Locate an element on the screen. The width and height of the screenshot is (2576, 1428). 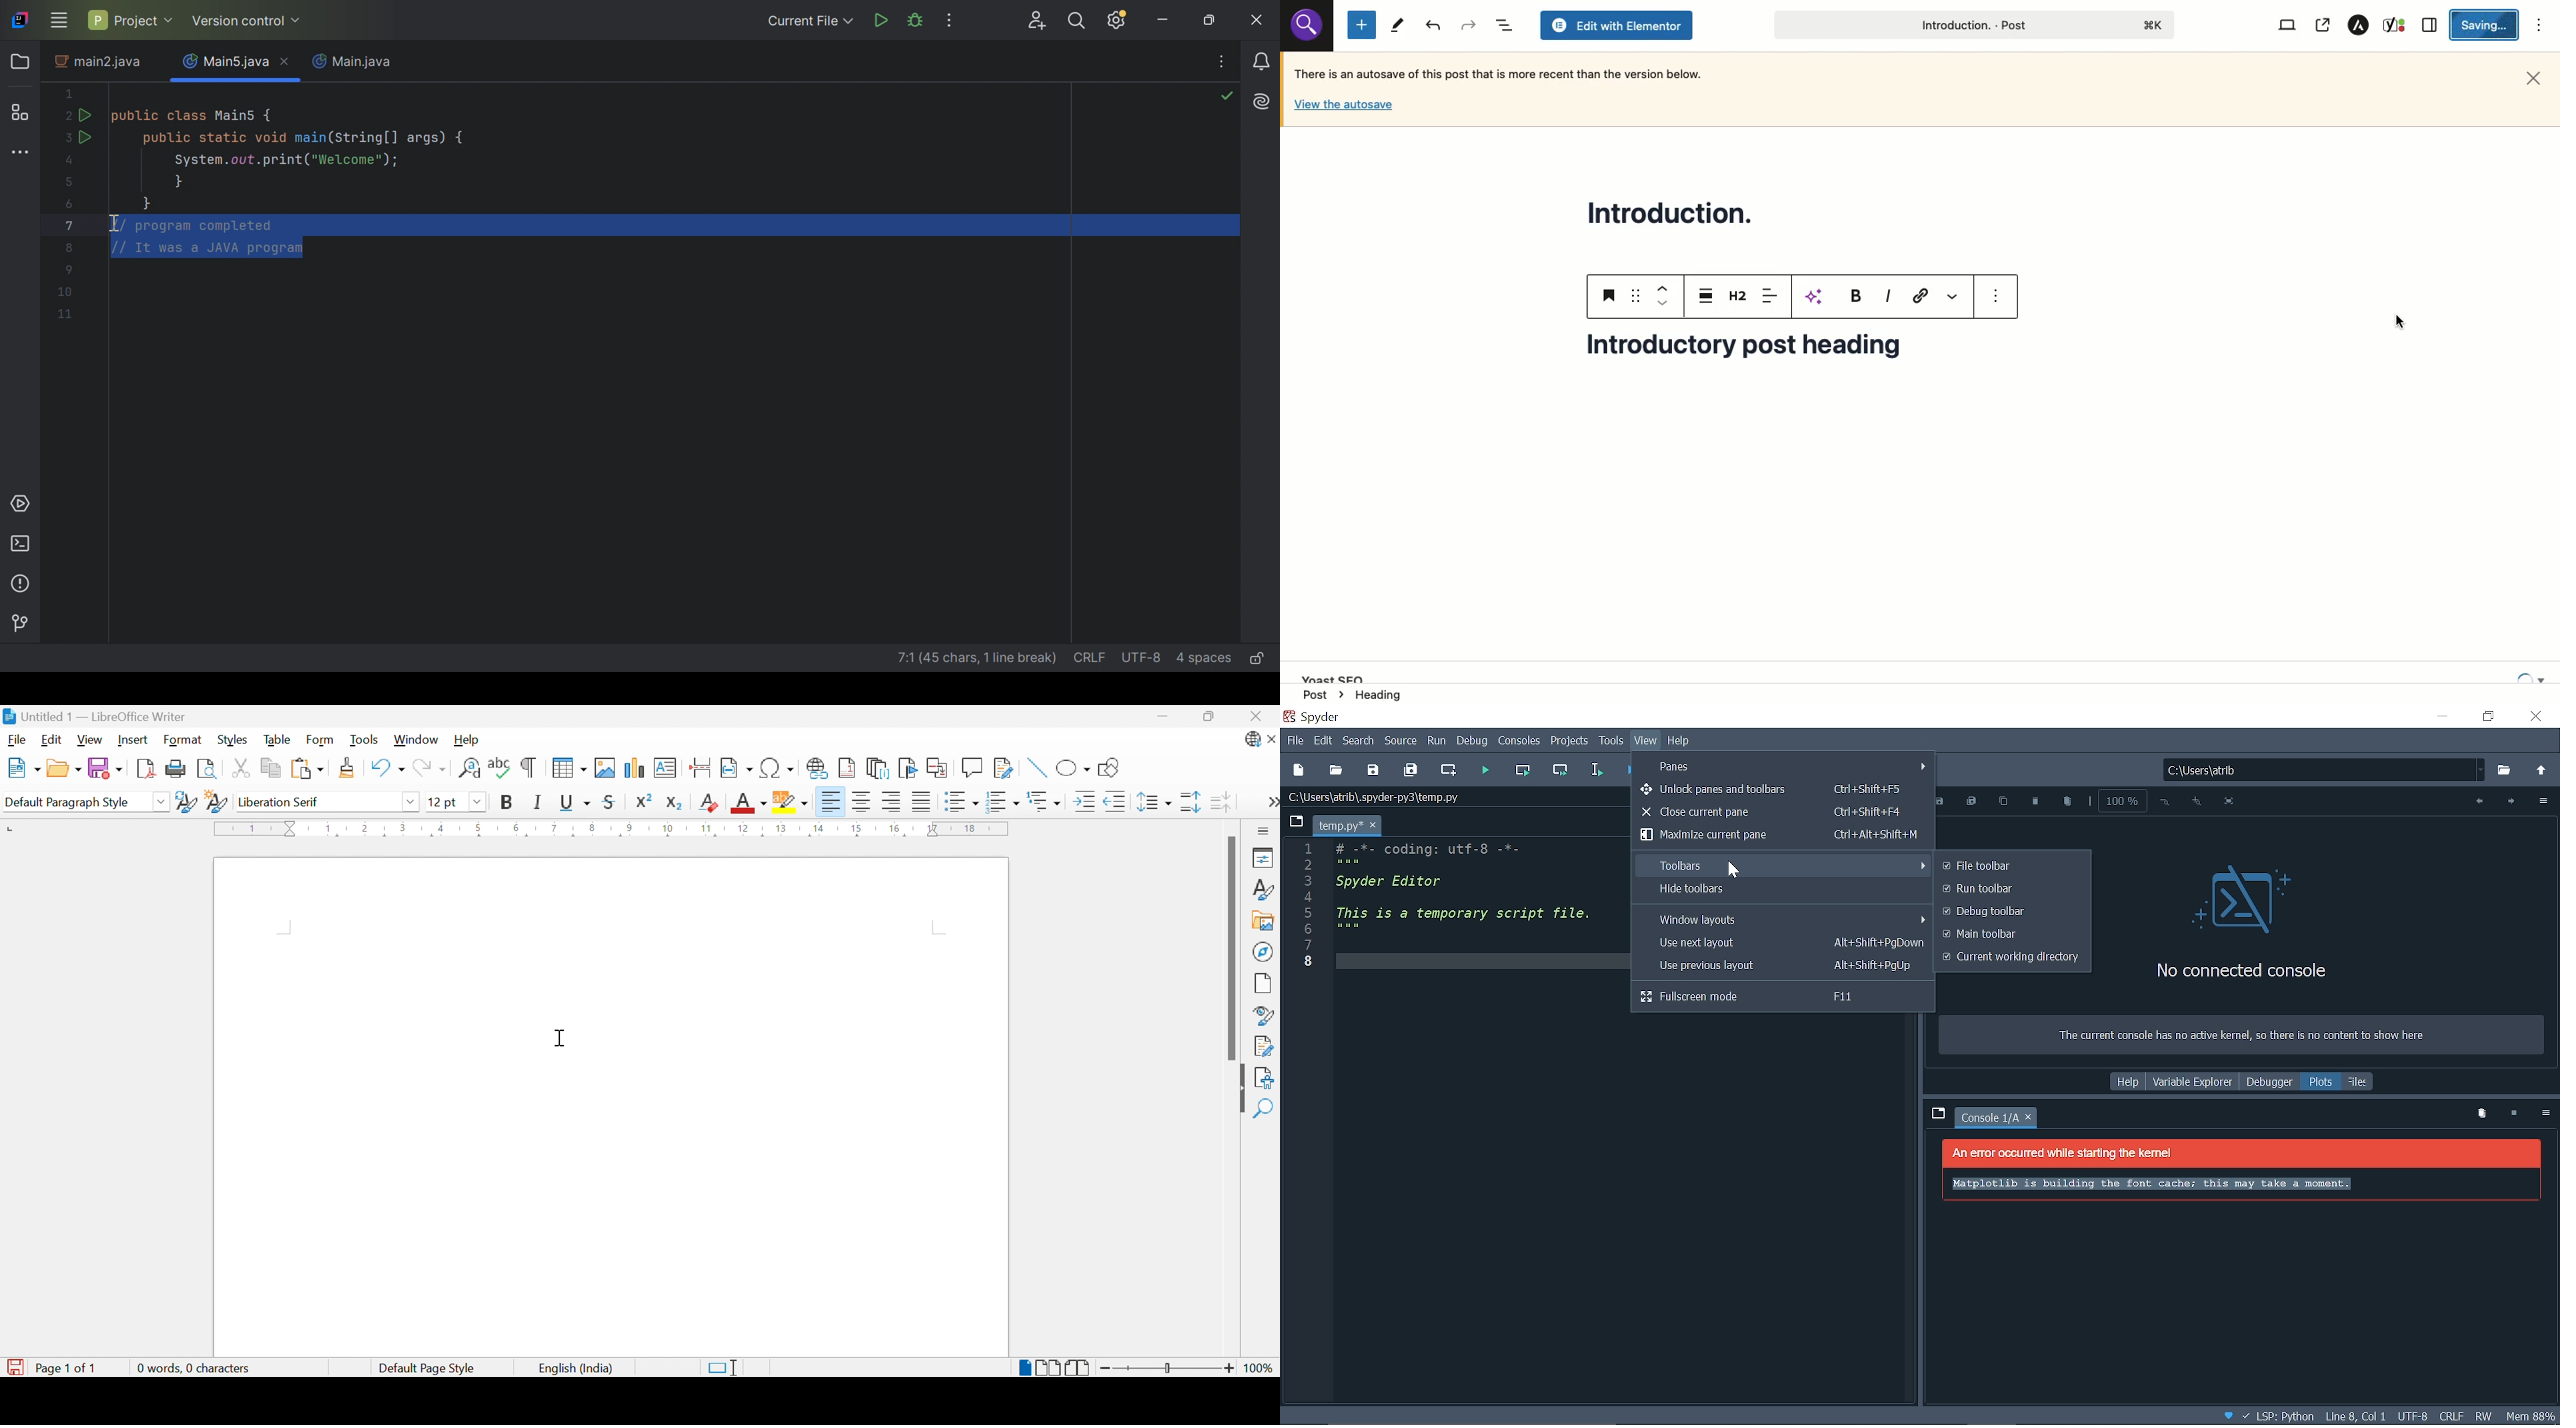
Astar is located at coordinates (2360, 25).